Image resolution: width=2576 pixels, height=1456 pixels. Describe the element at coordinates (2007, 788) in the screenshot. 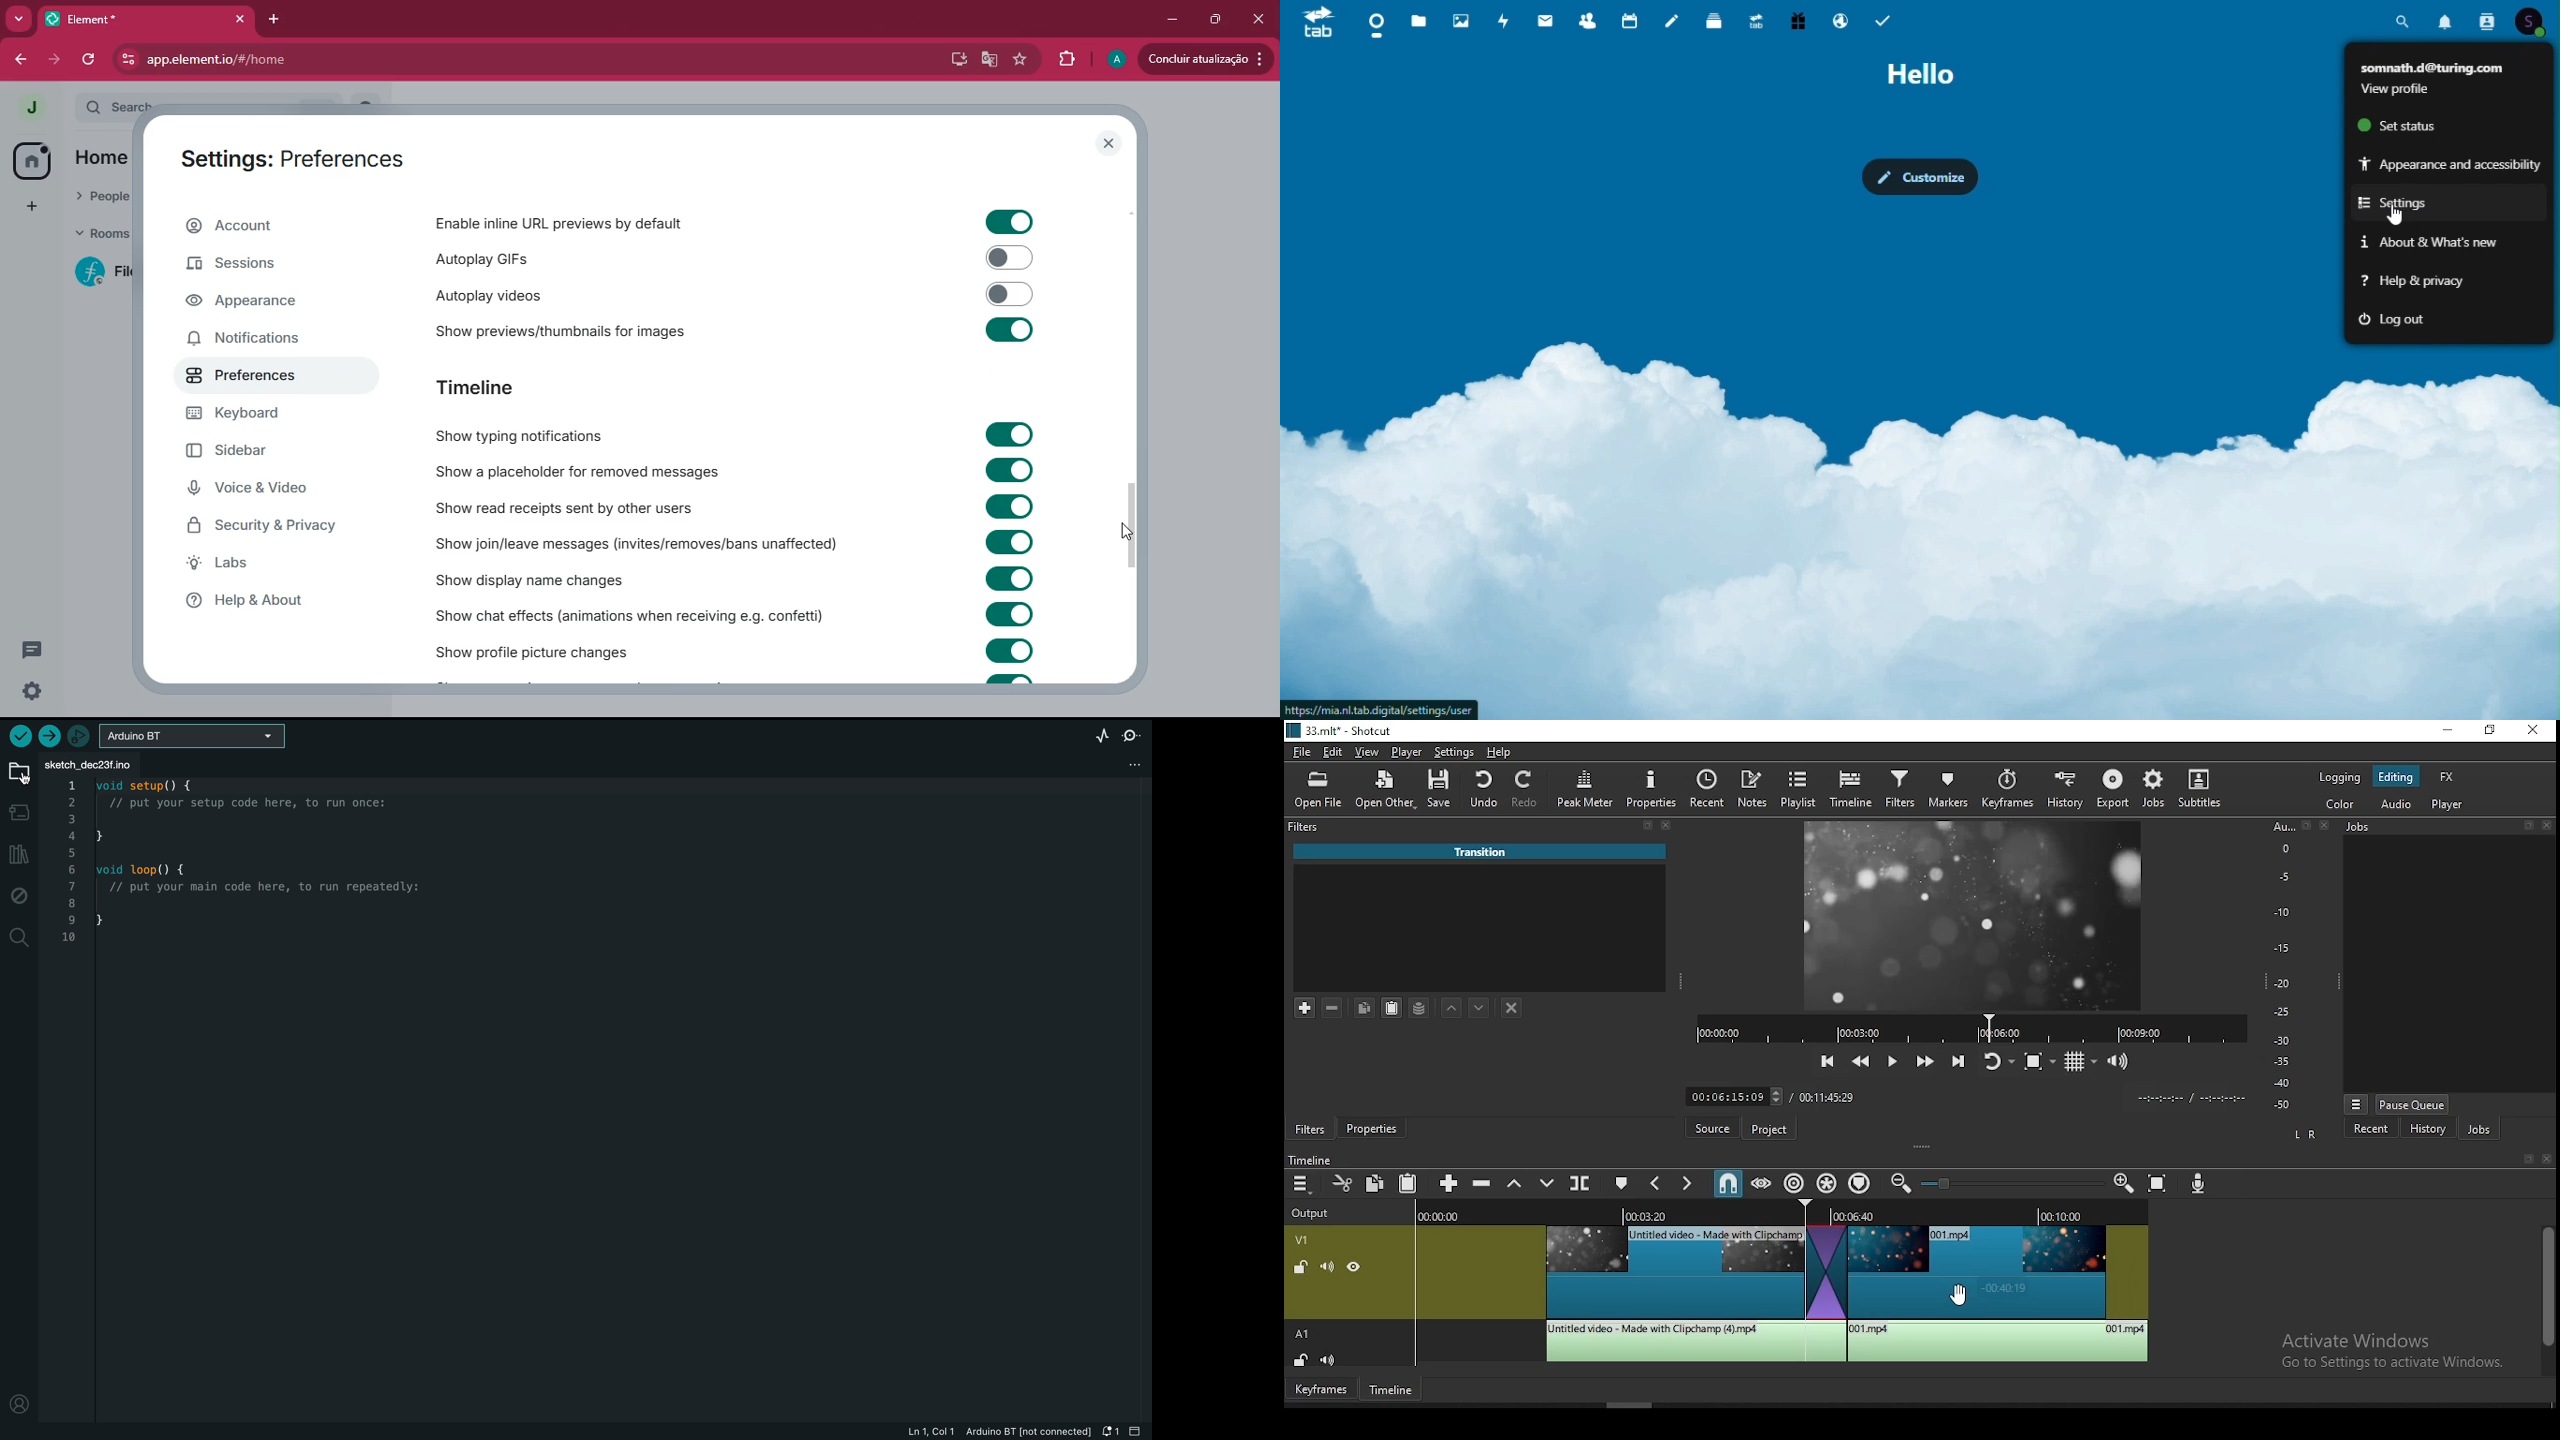

I see `keyframes` at that location.